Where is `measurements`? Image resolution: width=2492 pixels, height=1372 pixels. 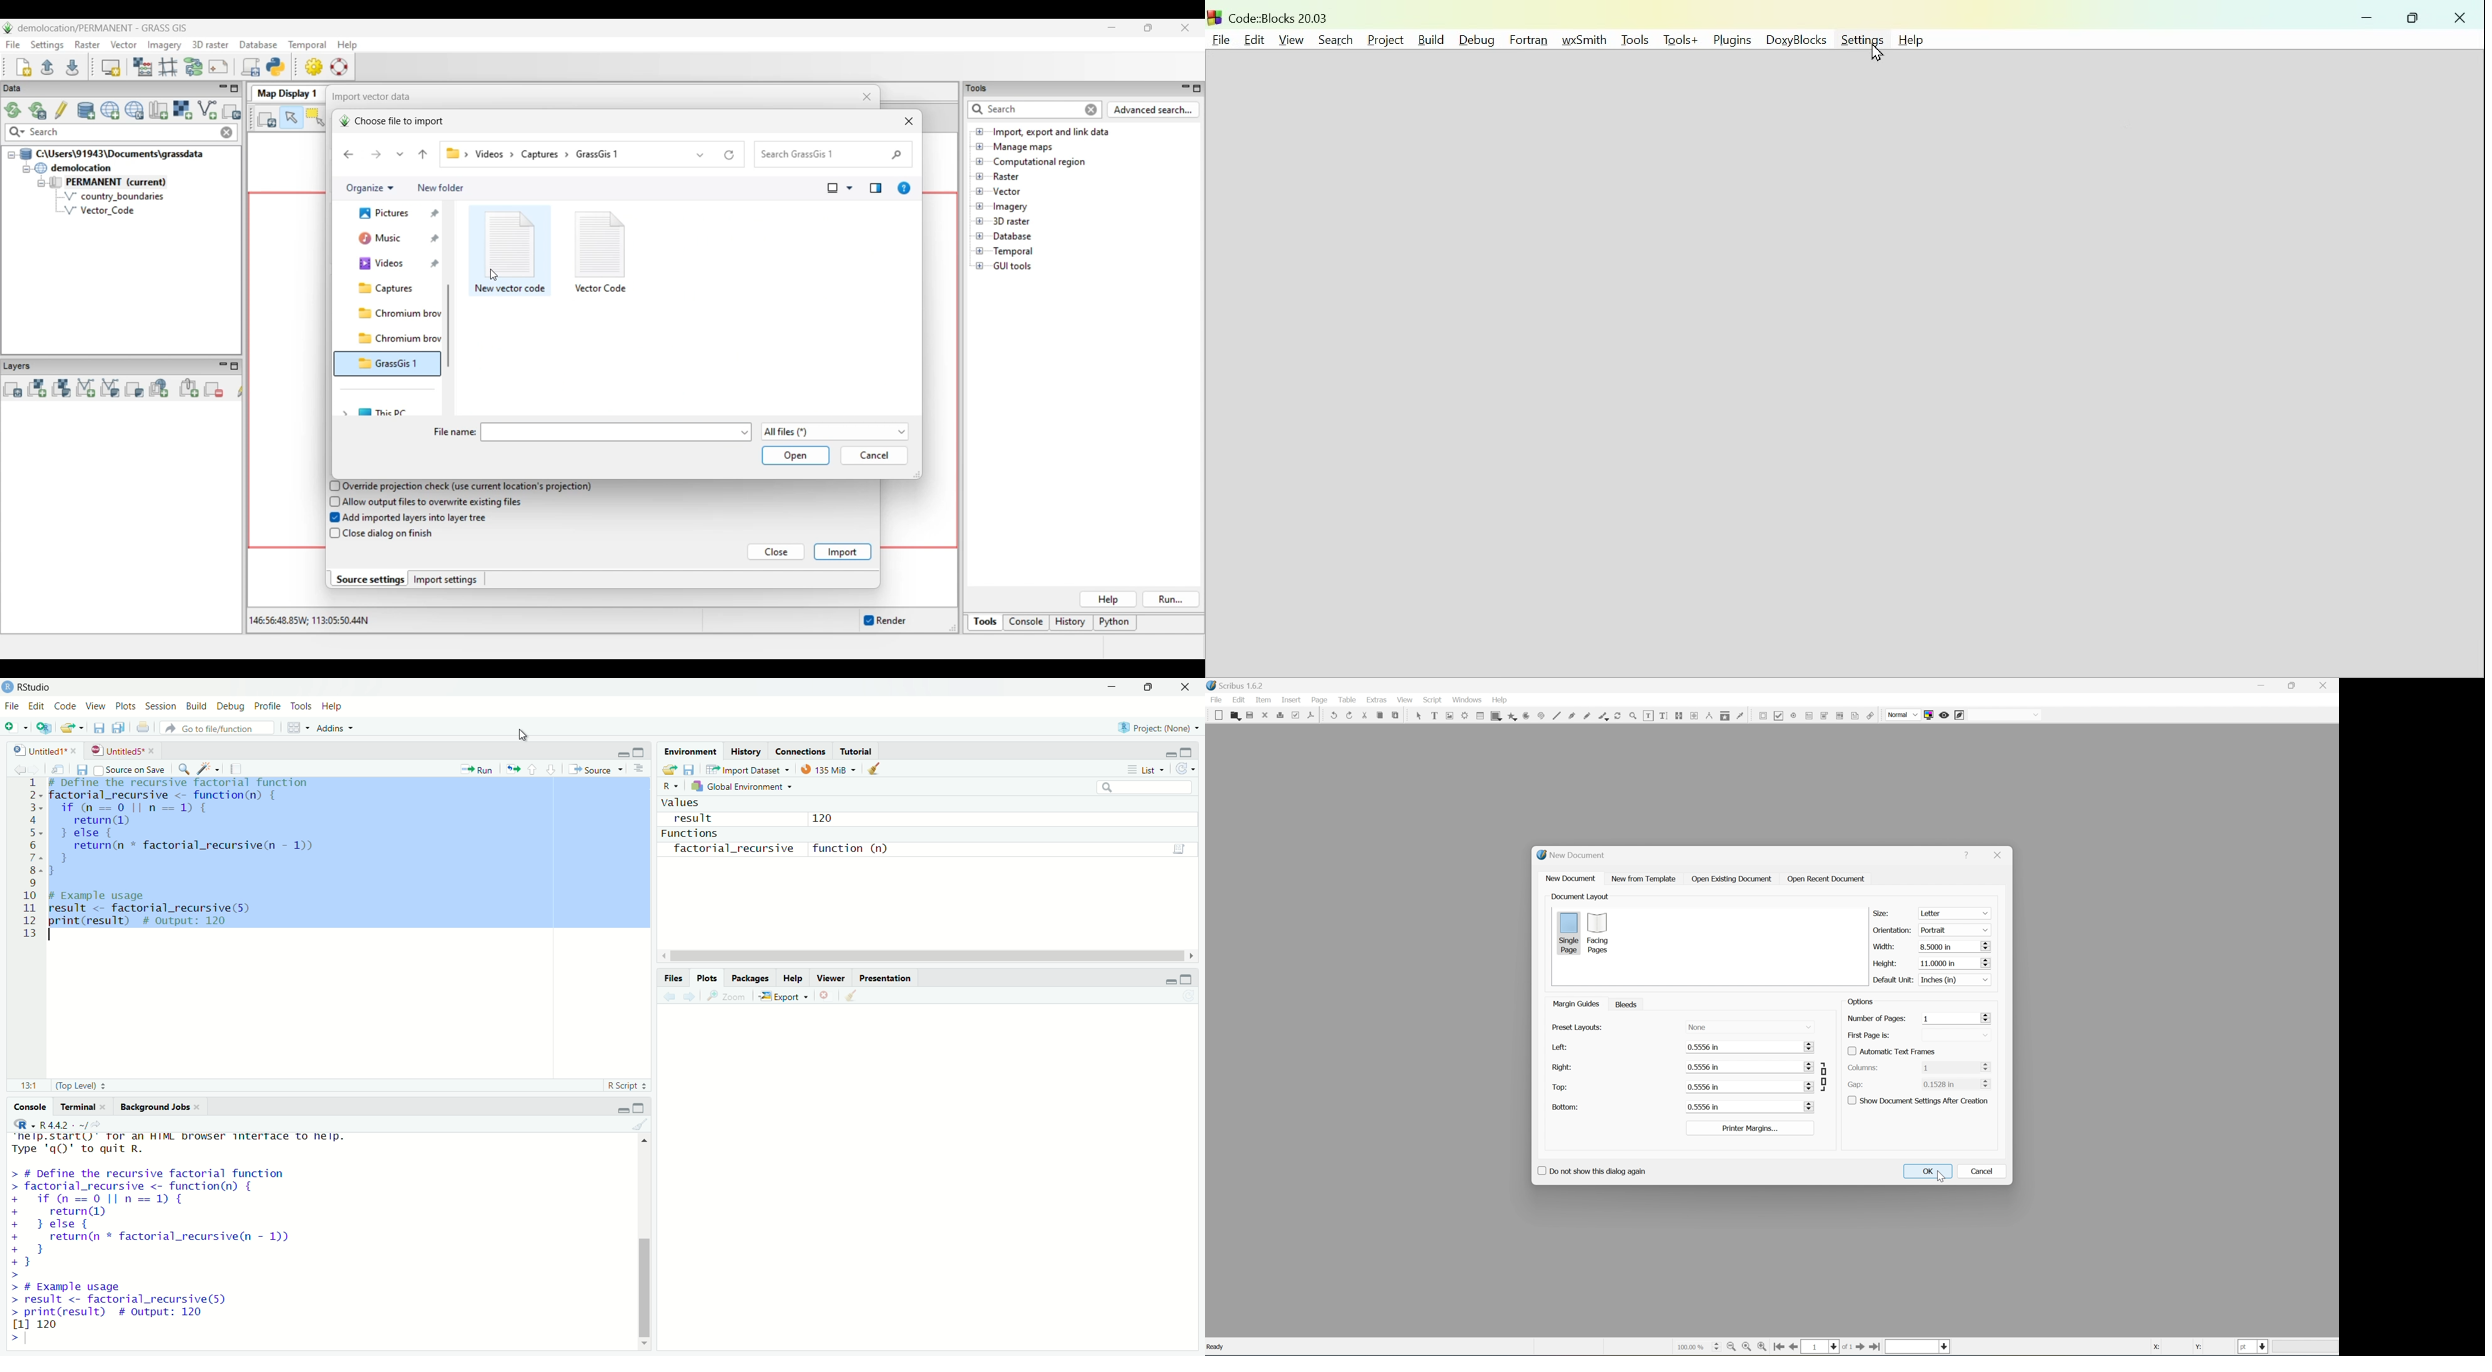
measurements is located at coordinates (1710, 716).